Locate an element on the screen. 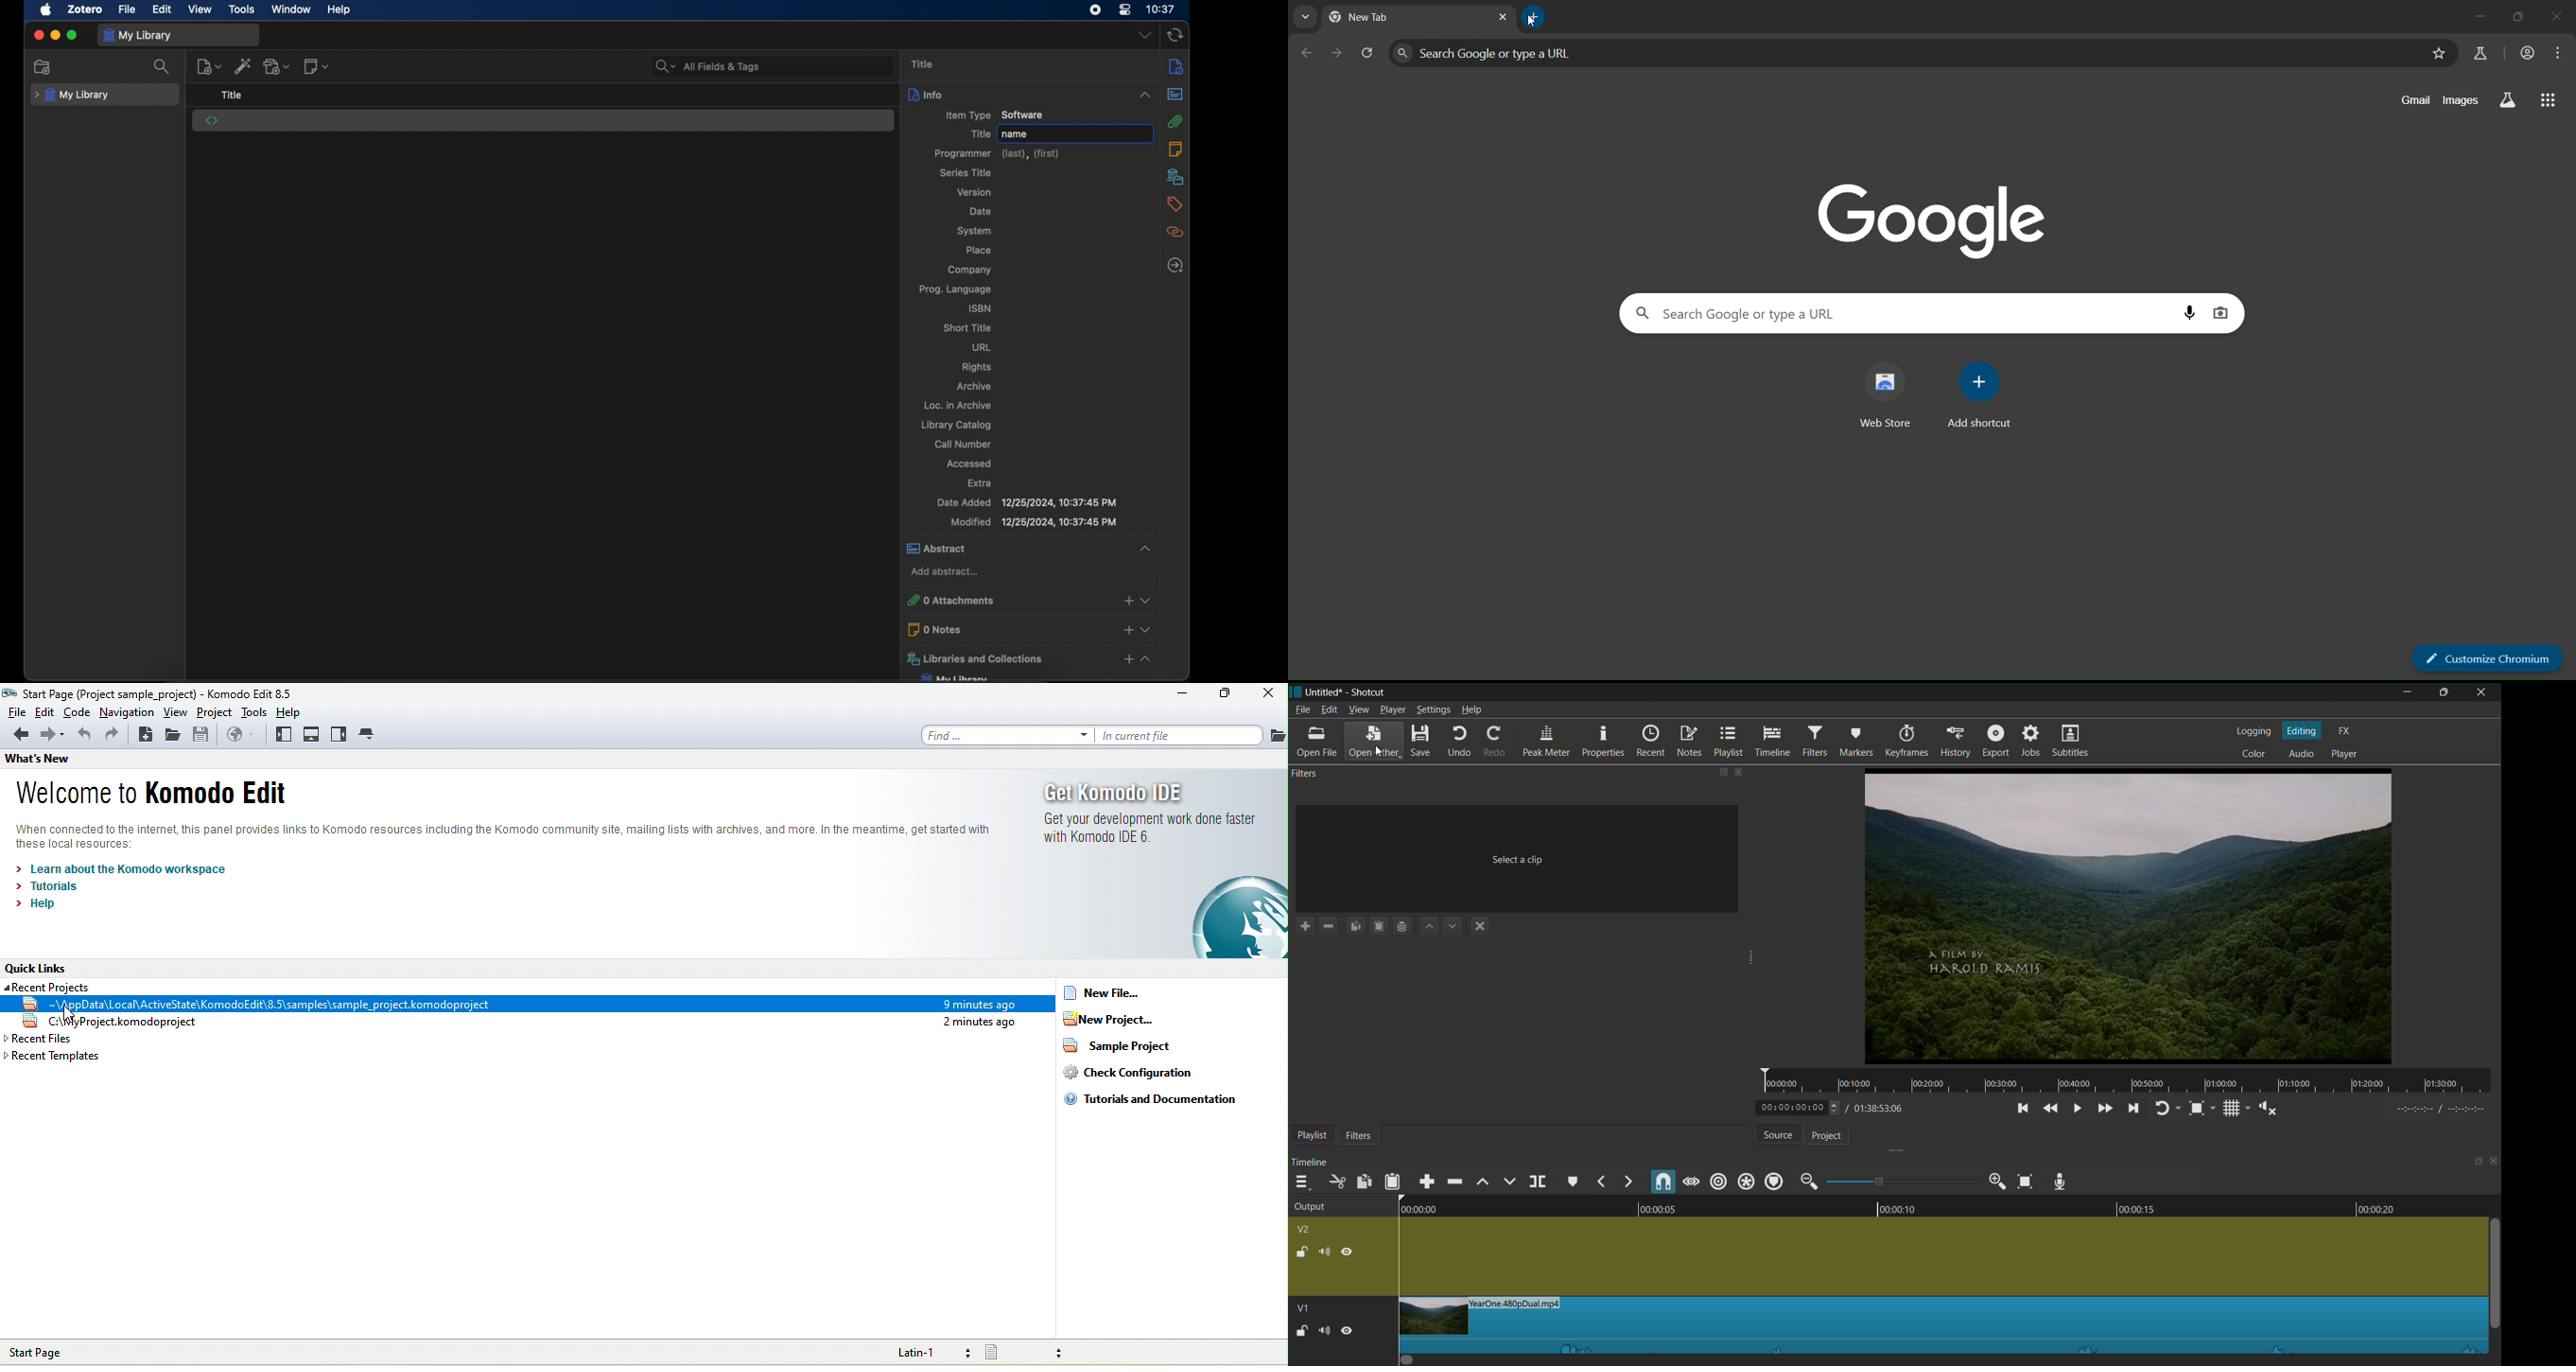 This screenshot has width=2576, height=1372. loc. in archive is located at coordinates (958, 405).